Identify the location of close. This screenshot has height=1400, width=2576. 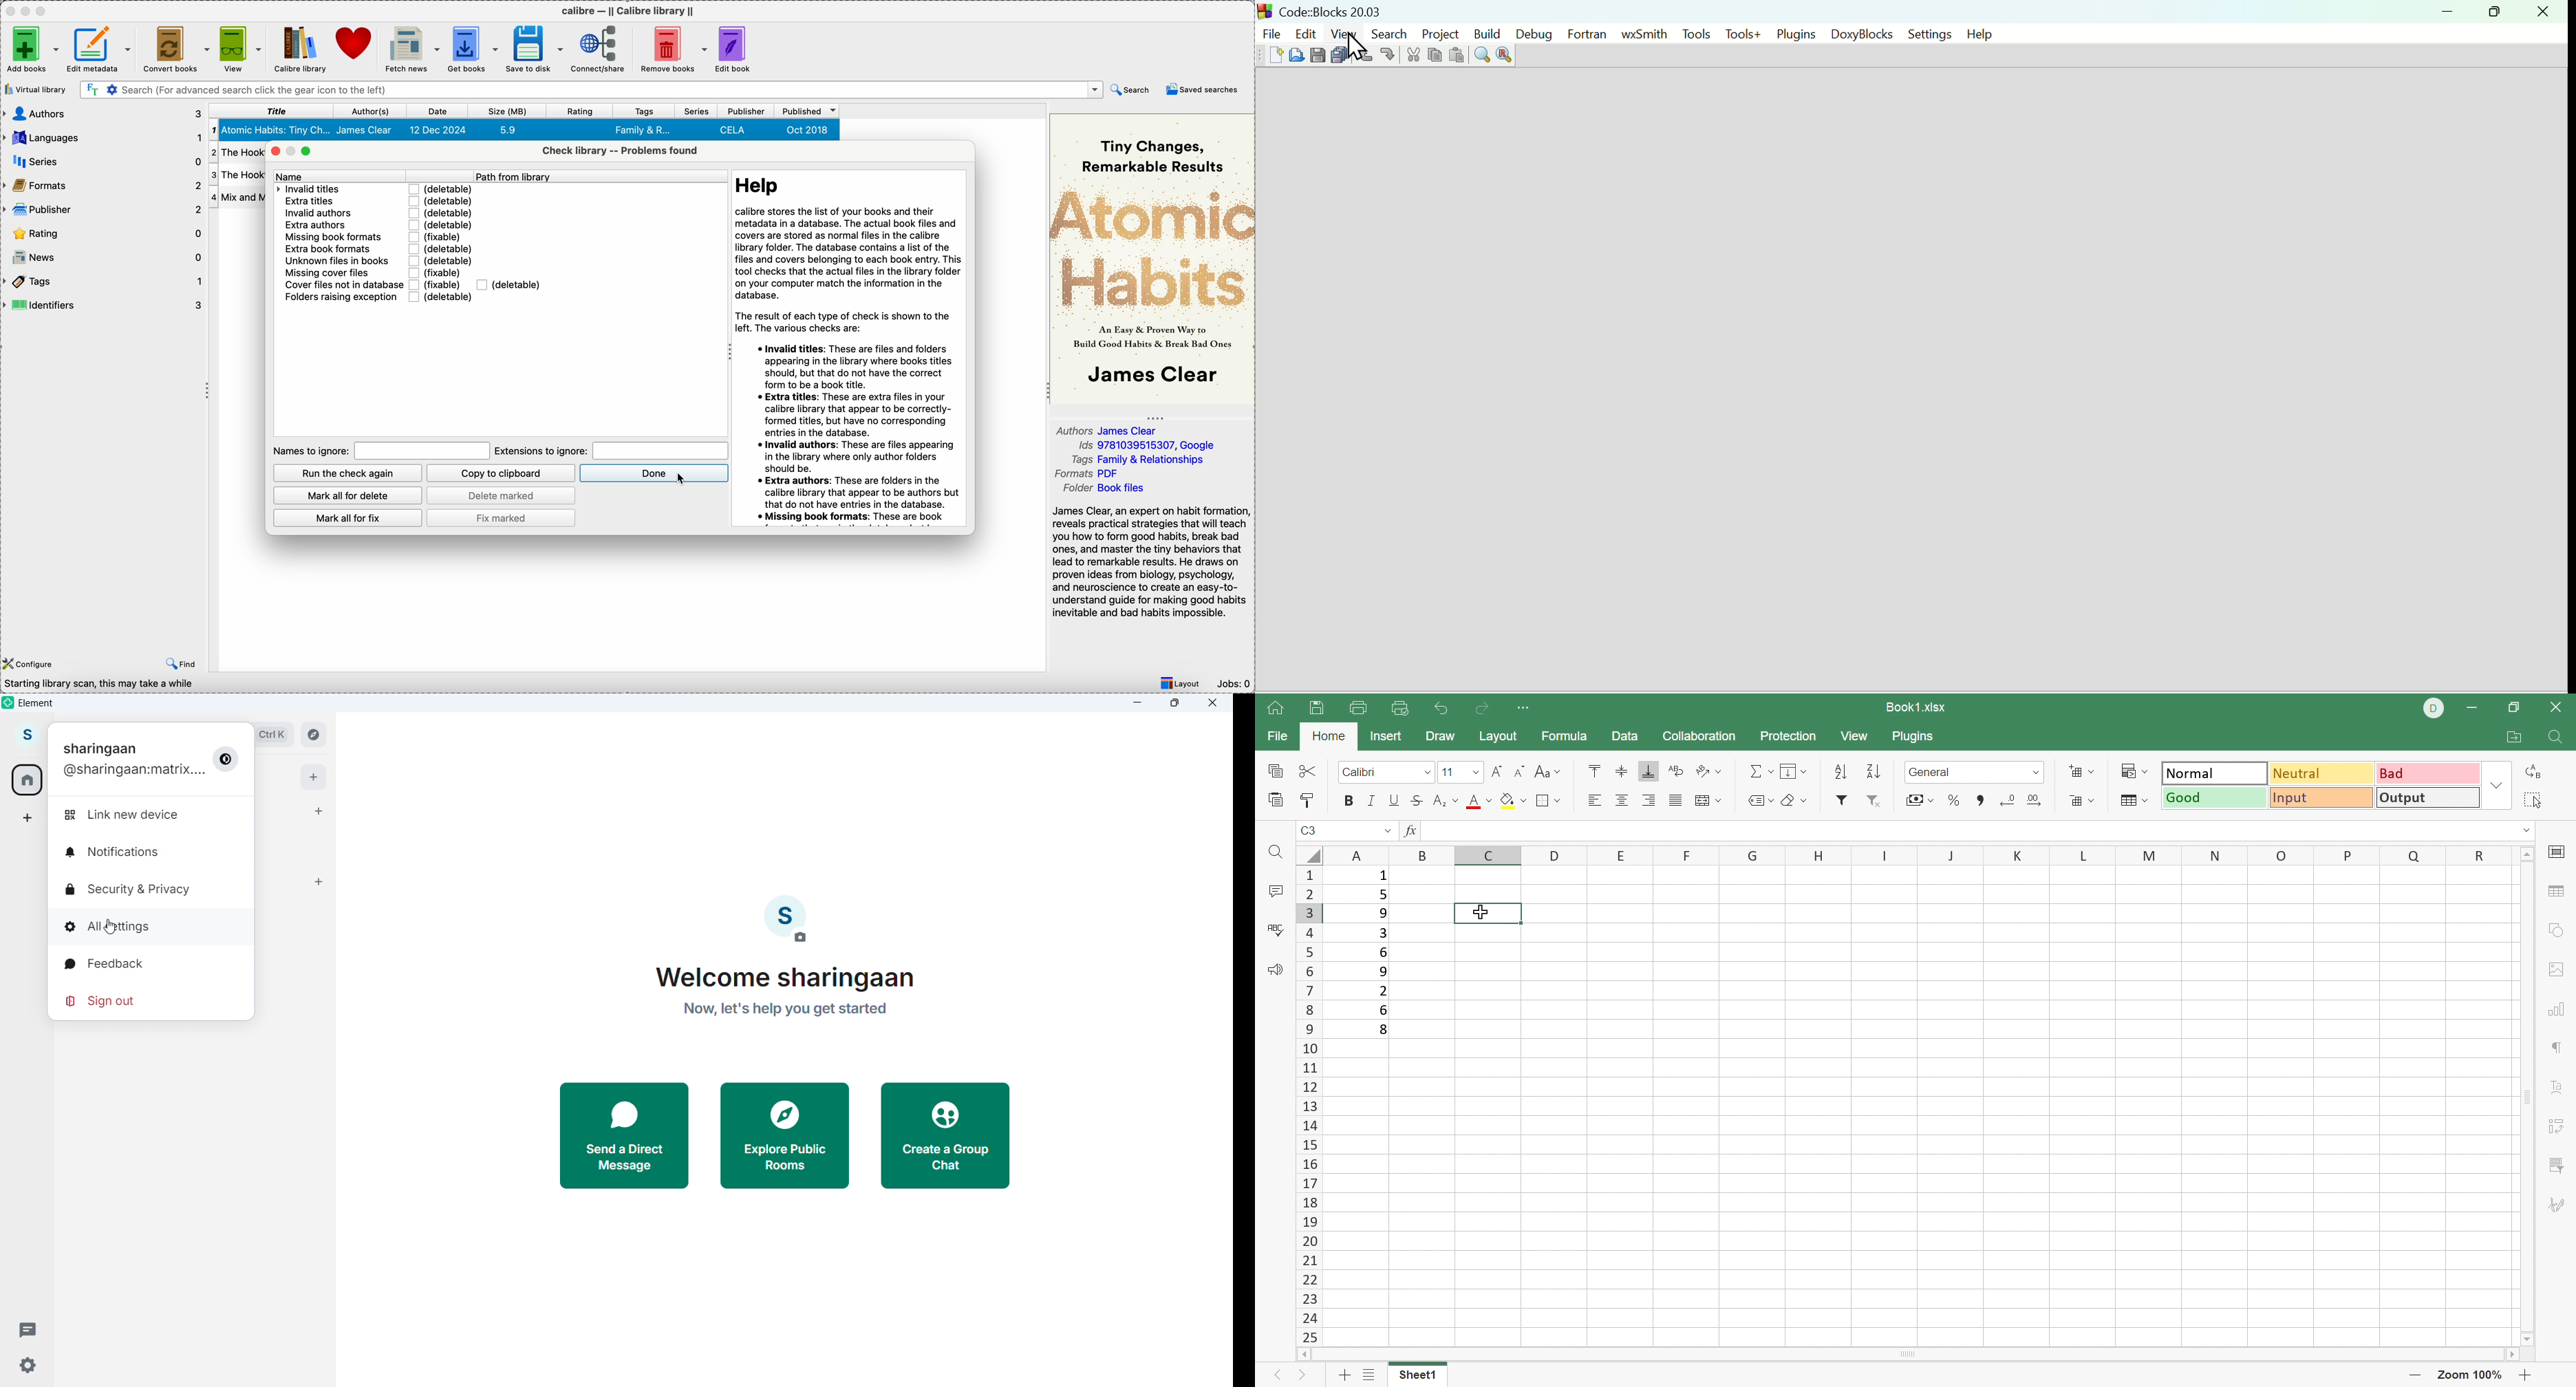
(1076, 90).